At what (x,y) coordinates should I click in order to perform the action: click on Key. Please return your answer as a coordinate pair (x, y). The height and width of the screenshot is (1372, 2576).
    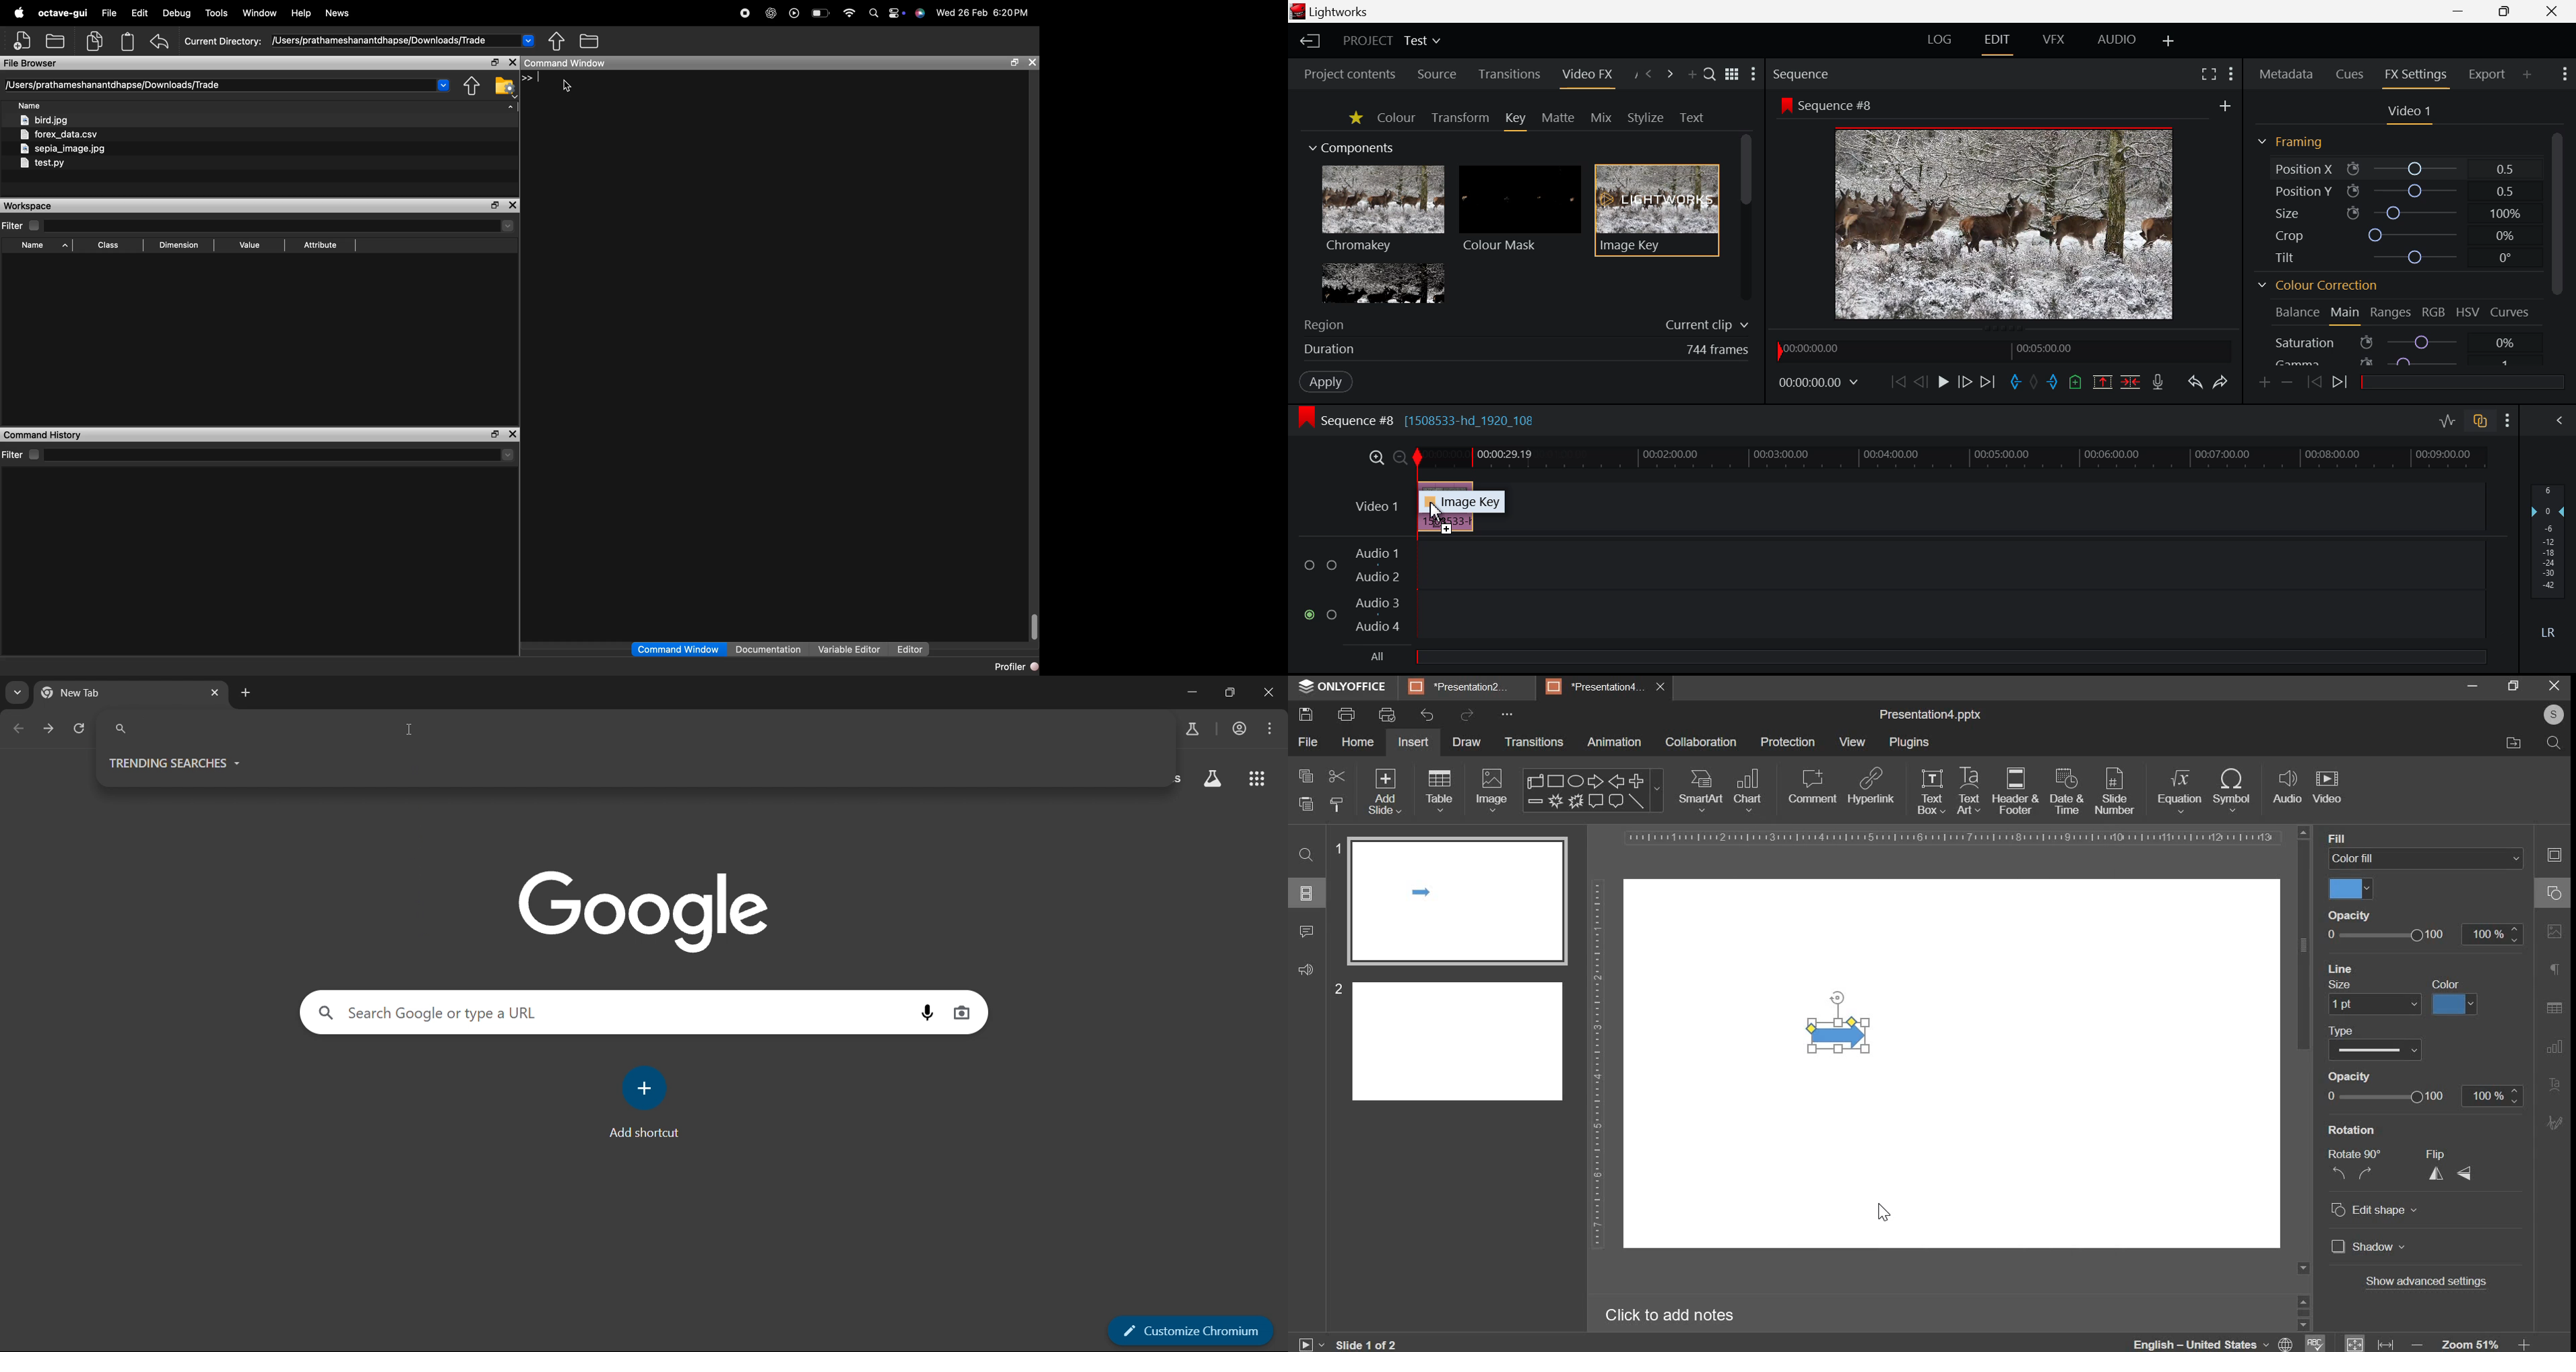
    Looking at the image, I should click on (1516, 121).